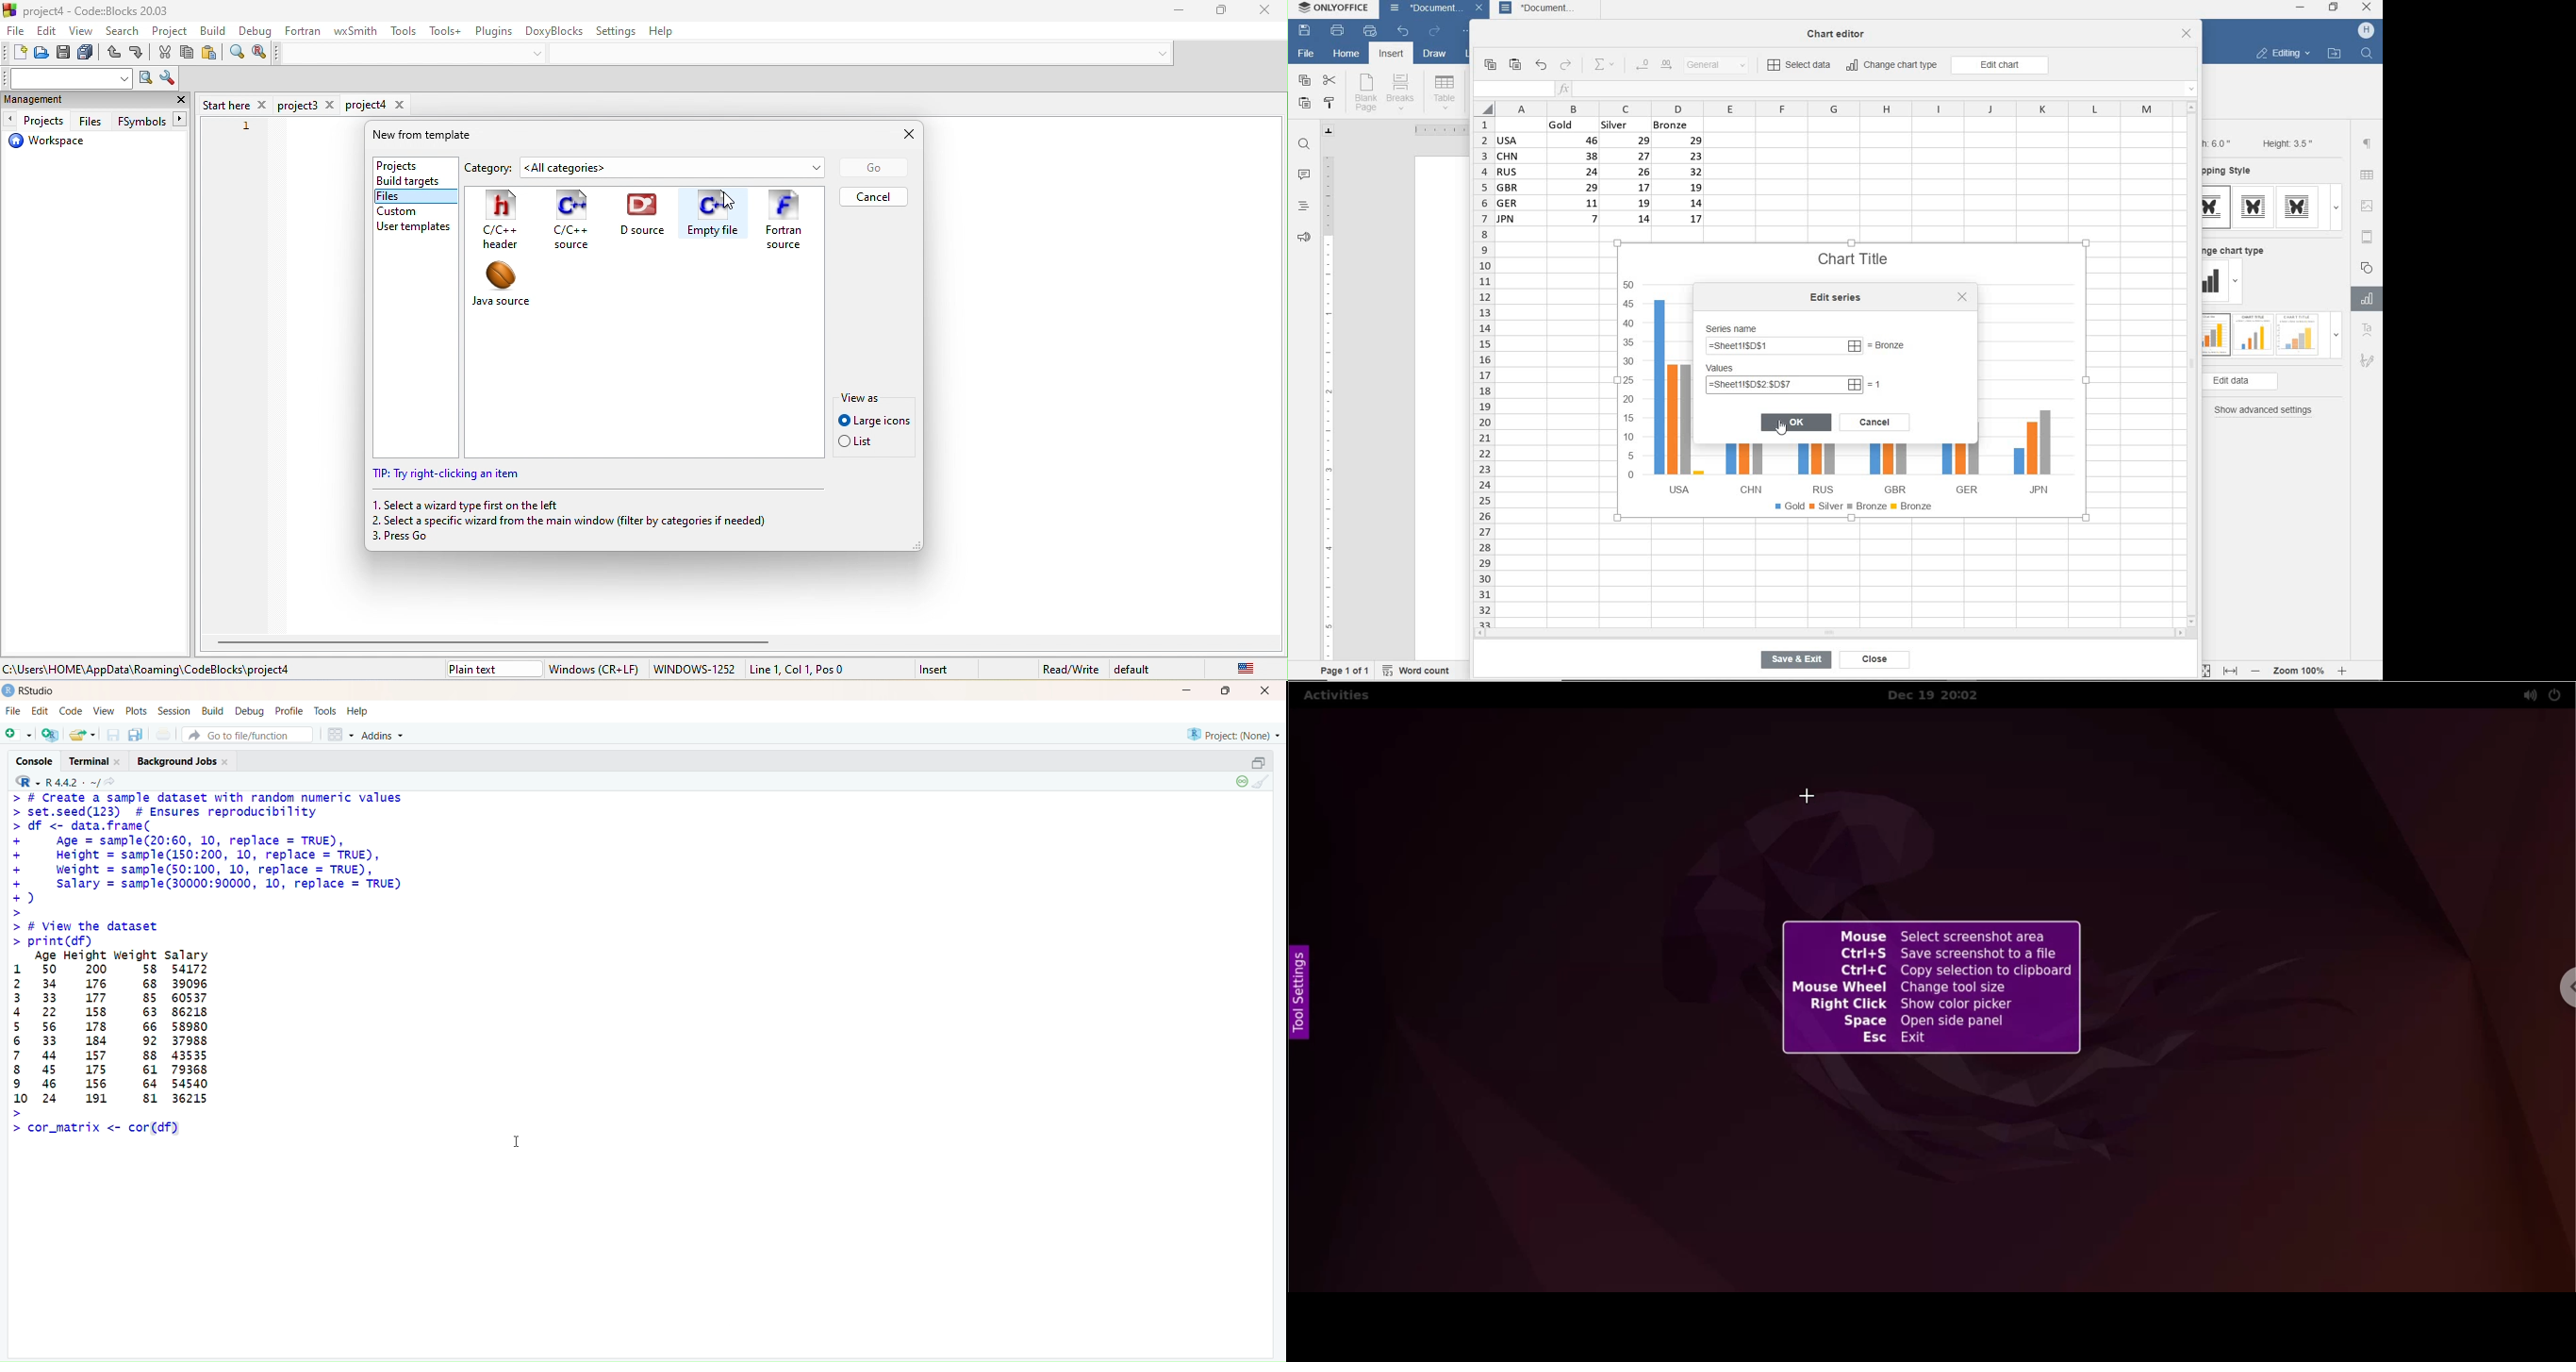  Describe the element at coordinates (19, 733) in the screenshot. I see `New file` at that location.